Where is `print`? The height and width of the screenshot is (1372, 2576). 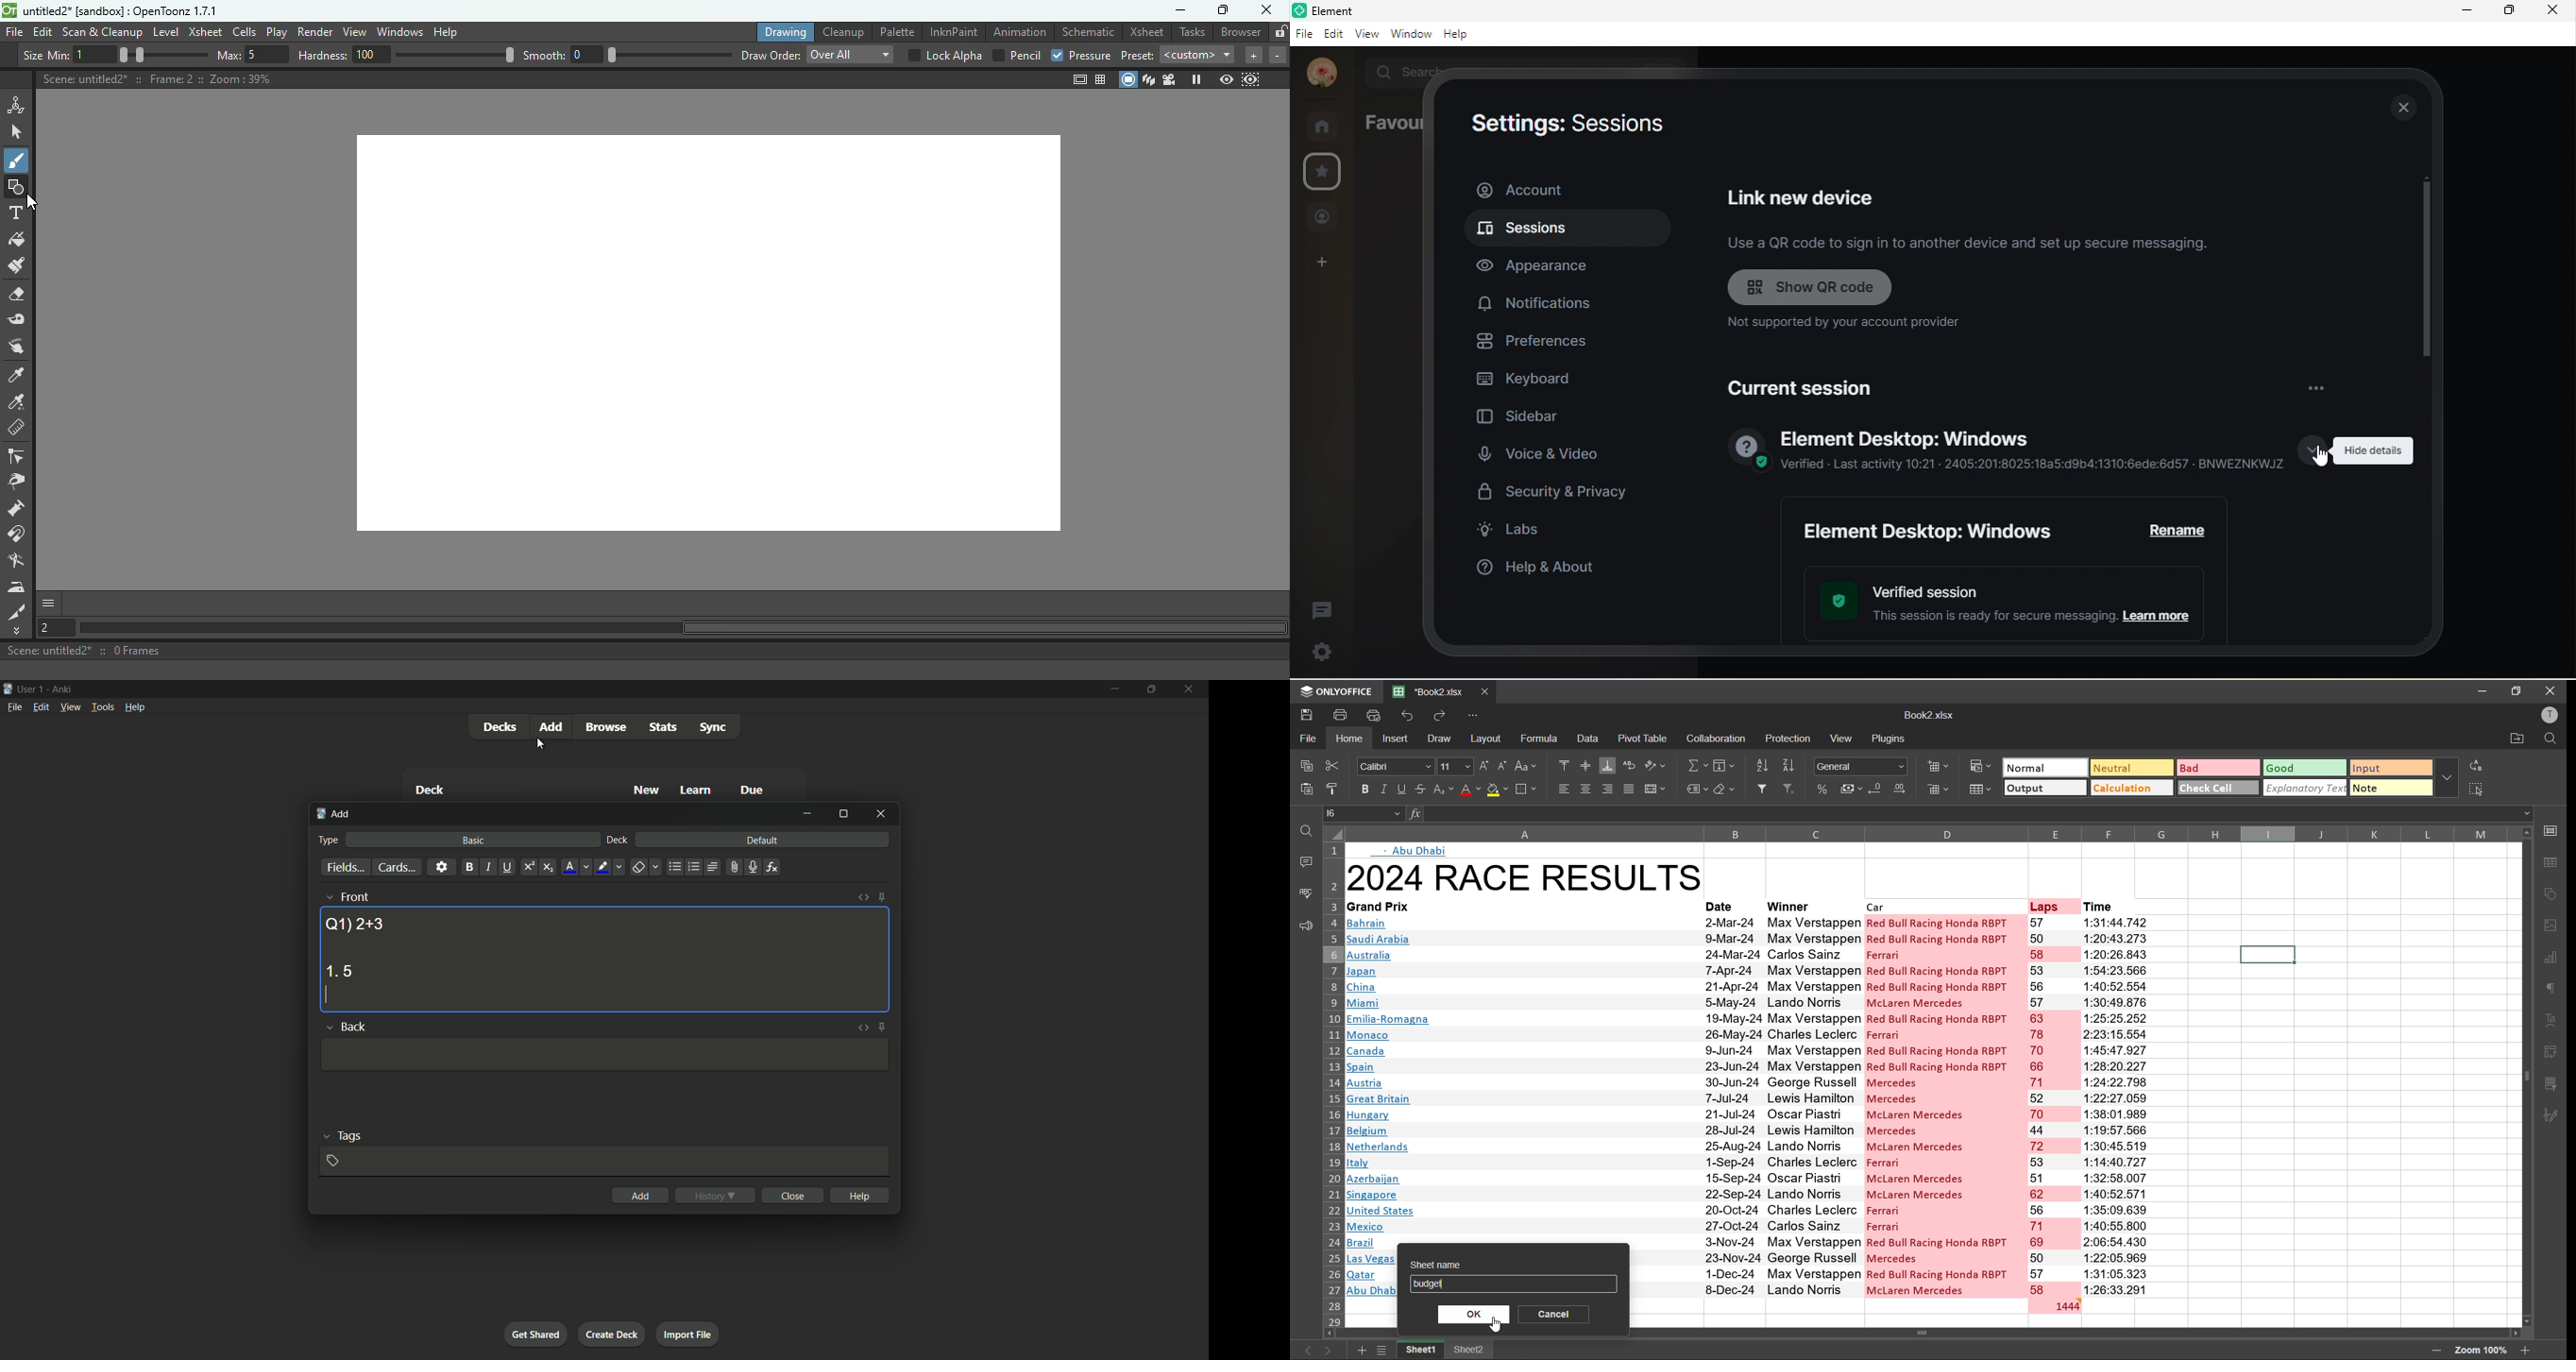 print is located at coordinates (1339, 715).